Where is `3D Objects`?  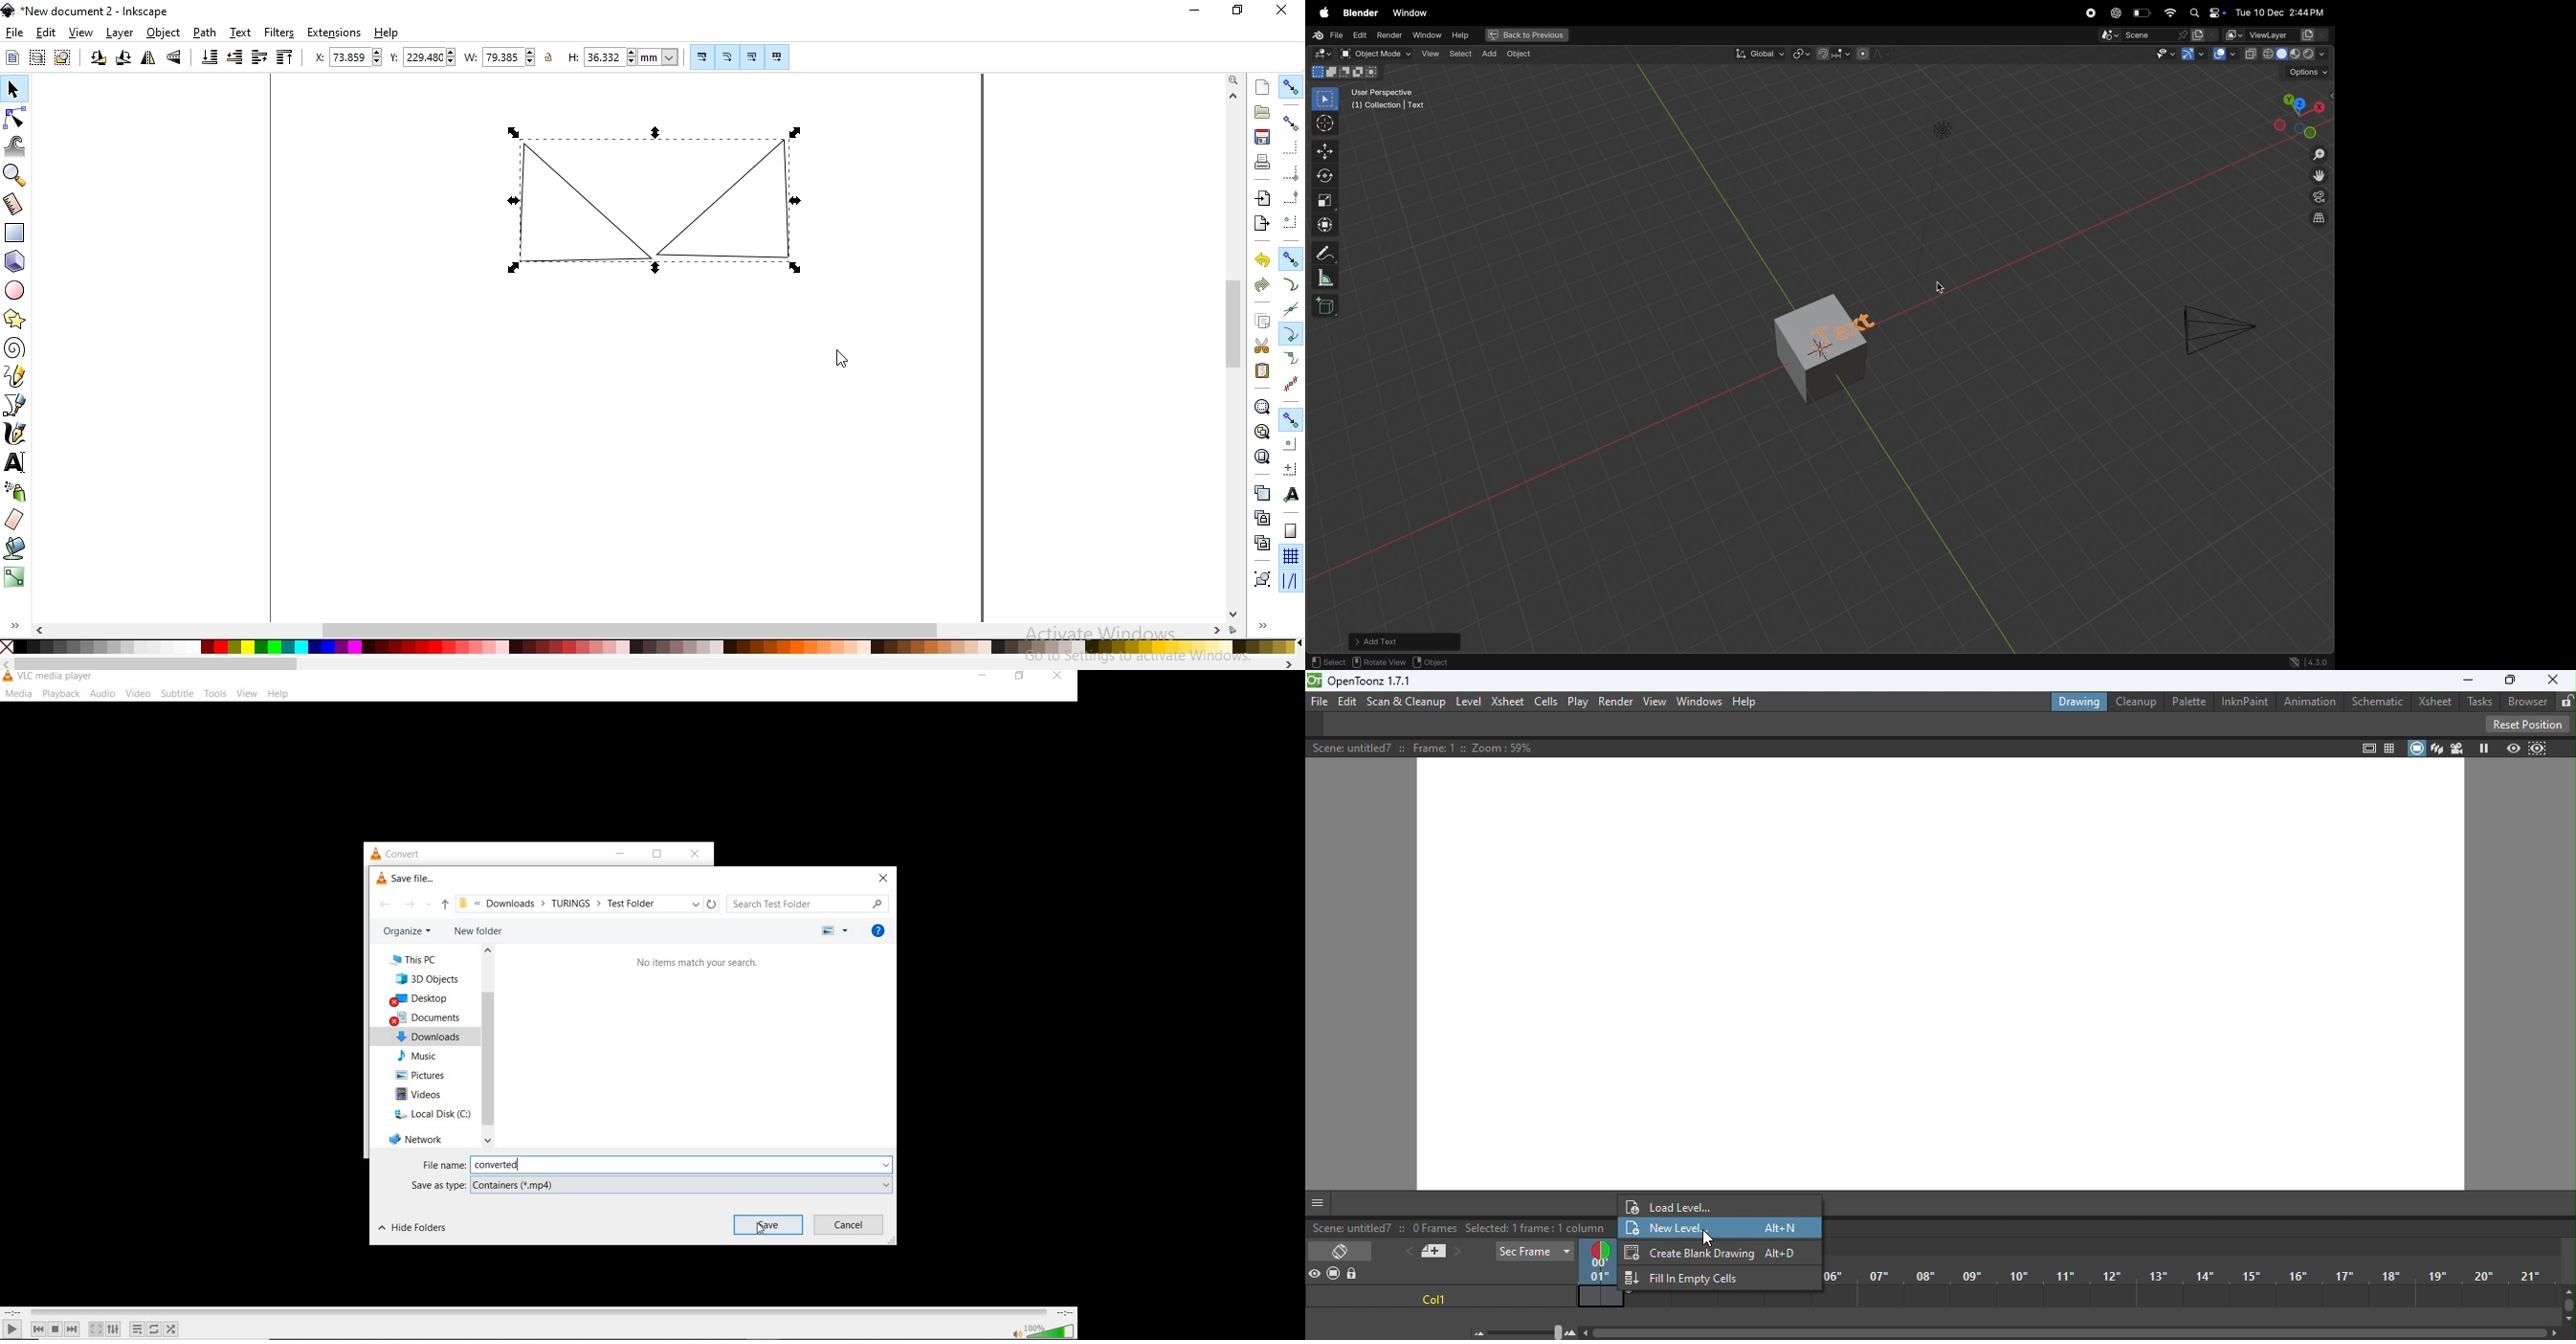
3D Objects is located at coordinates (429, 978).